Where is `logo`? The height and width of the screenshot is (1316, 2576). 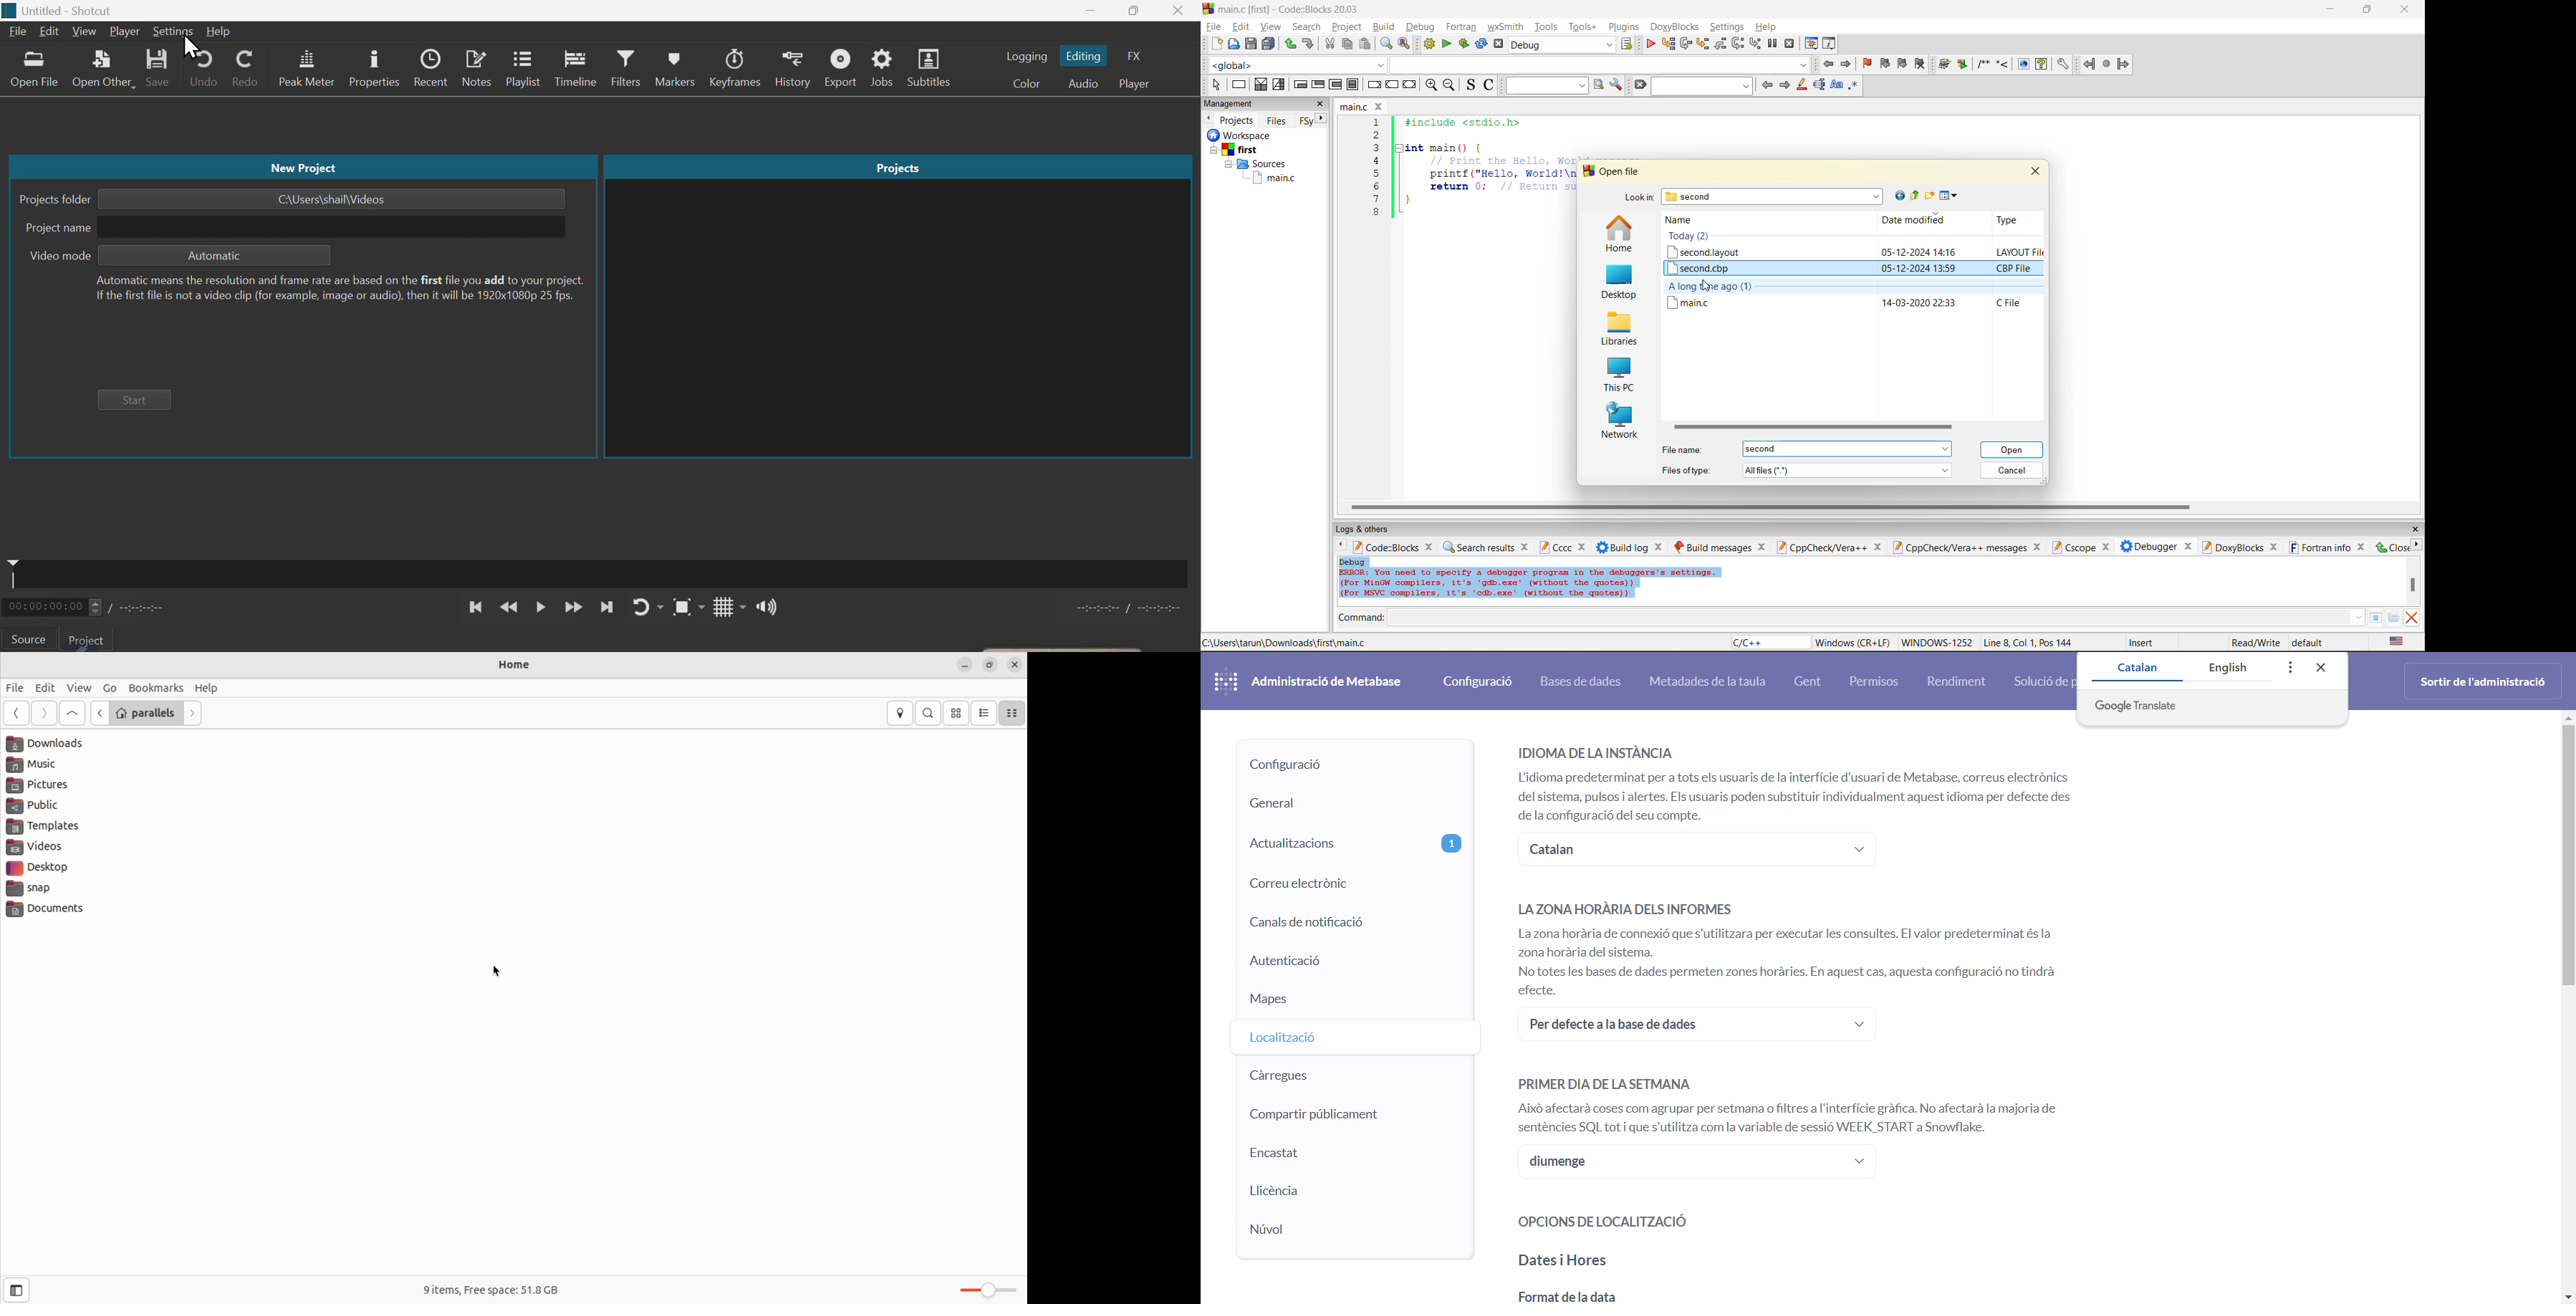
logo is located at coordinates (1587, 171).